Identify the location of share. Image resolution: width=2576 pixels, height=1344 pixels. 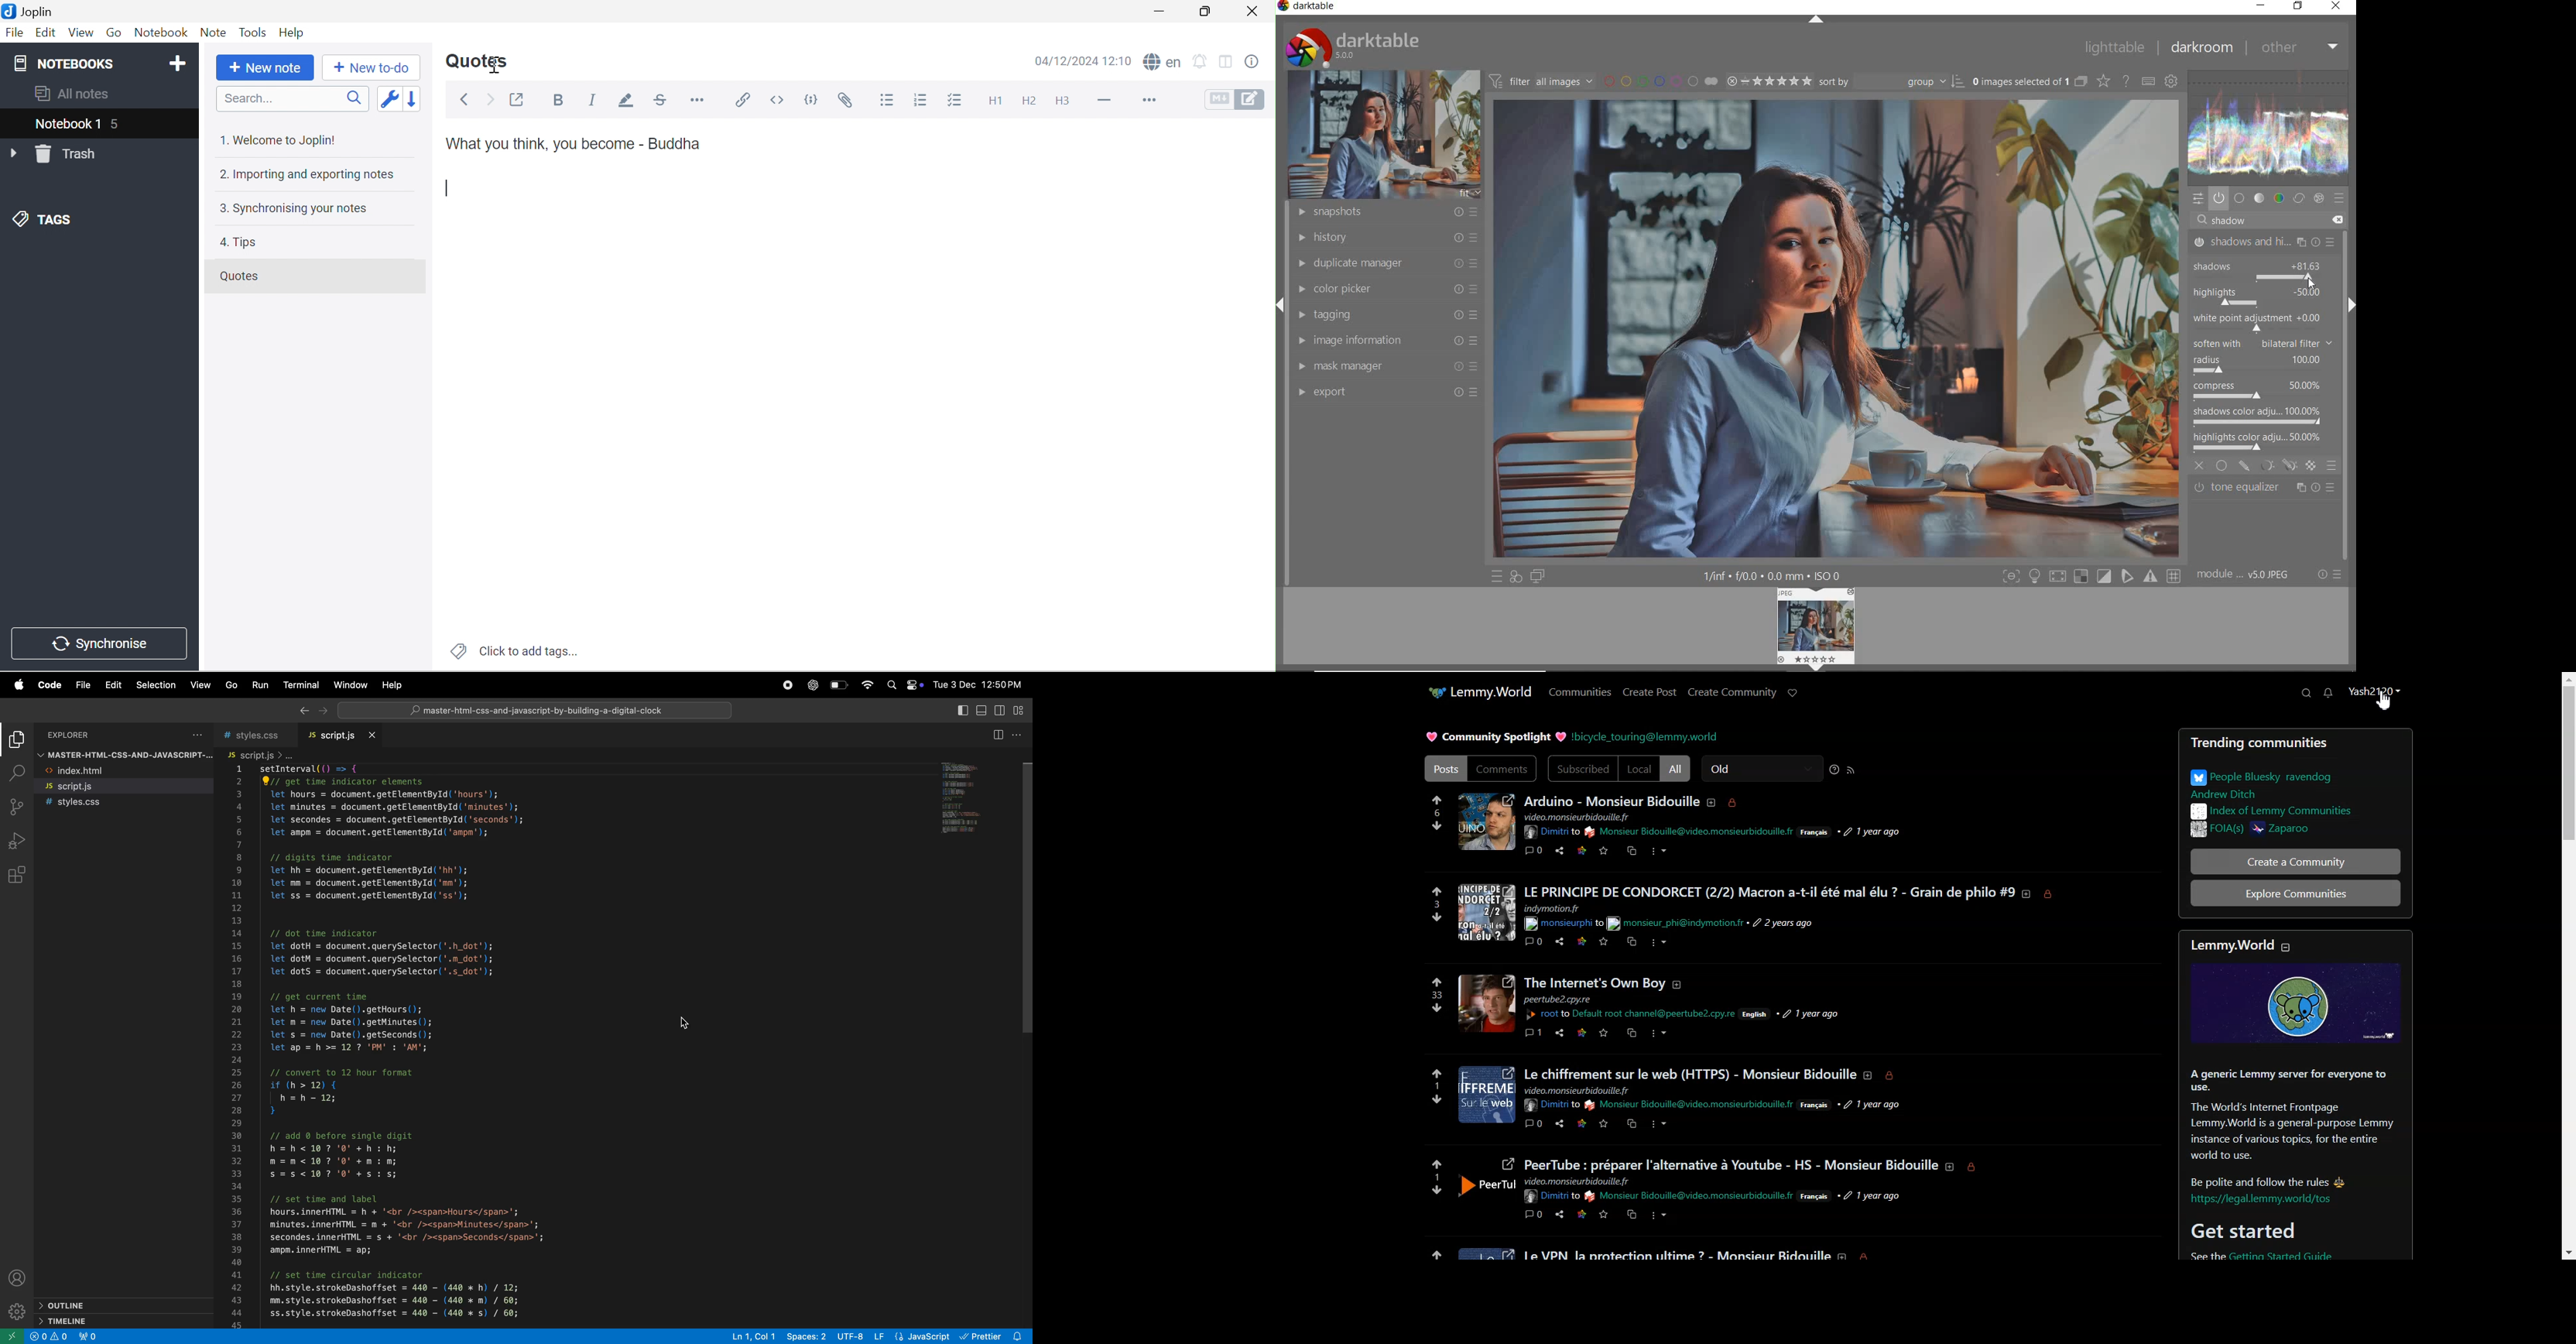
(1559, 944).